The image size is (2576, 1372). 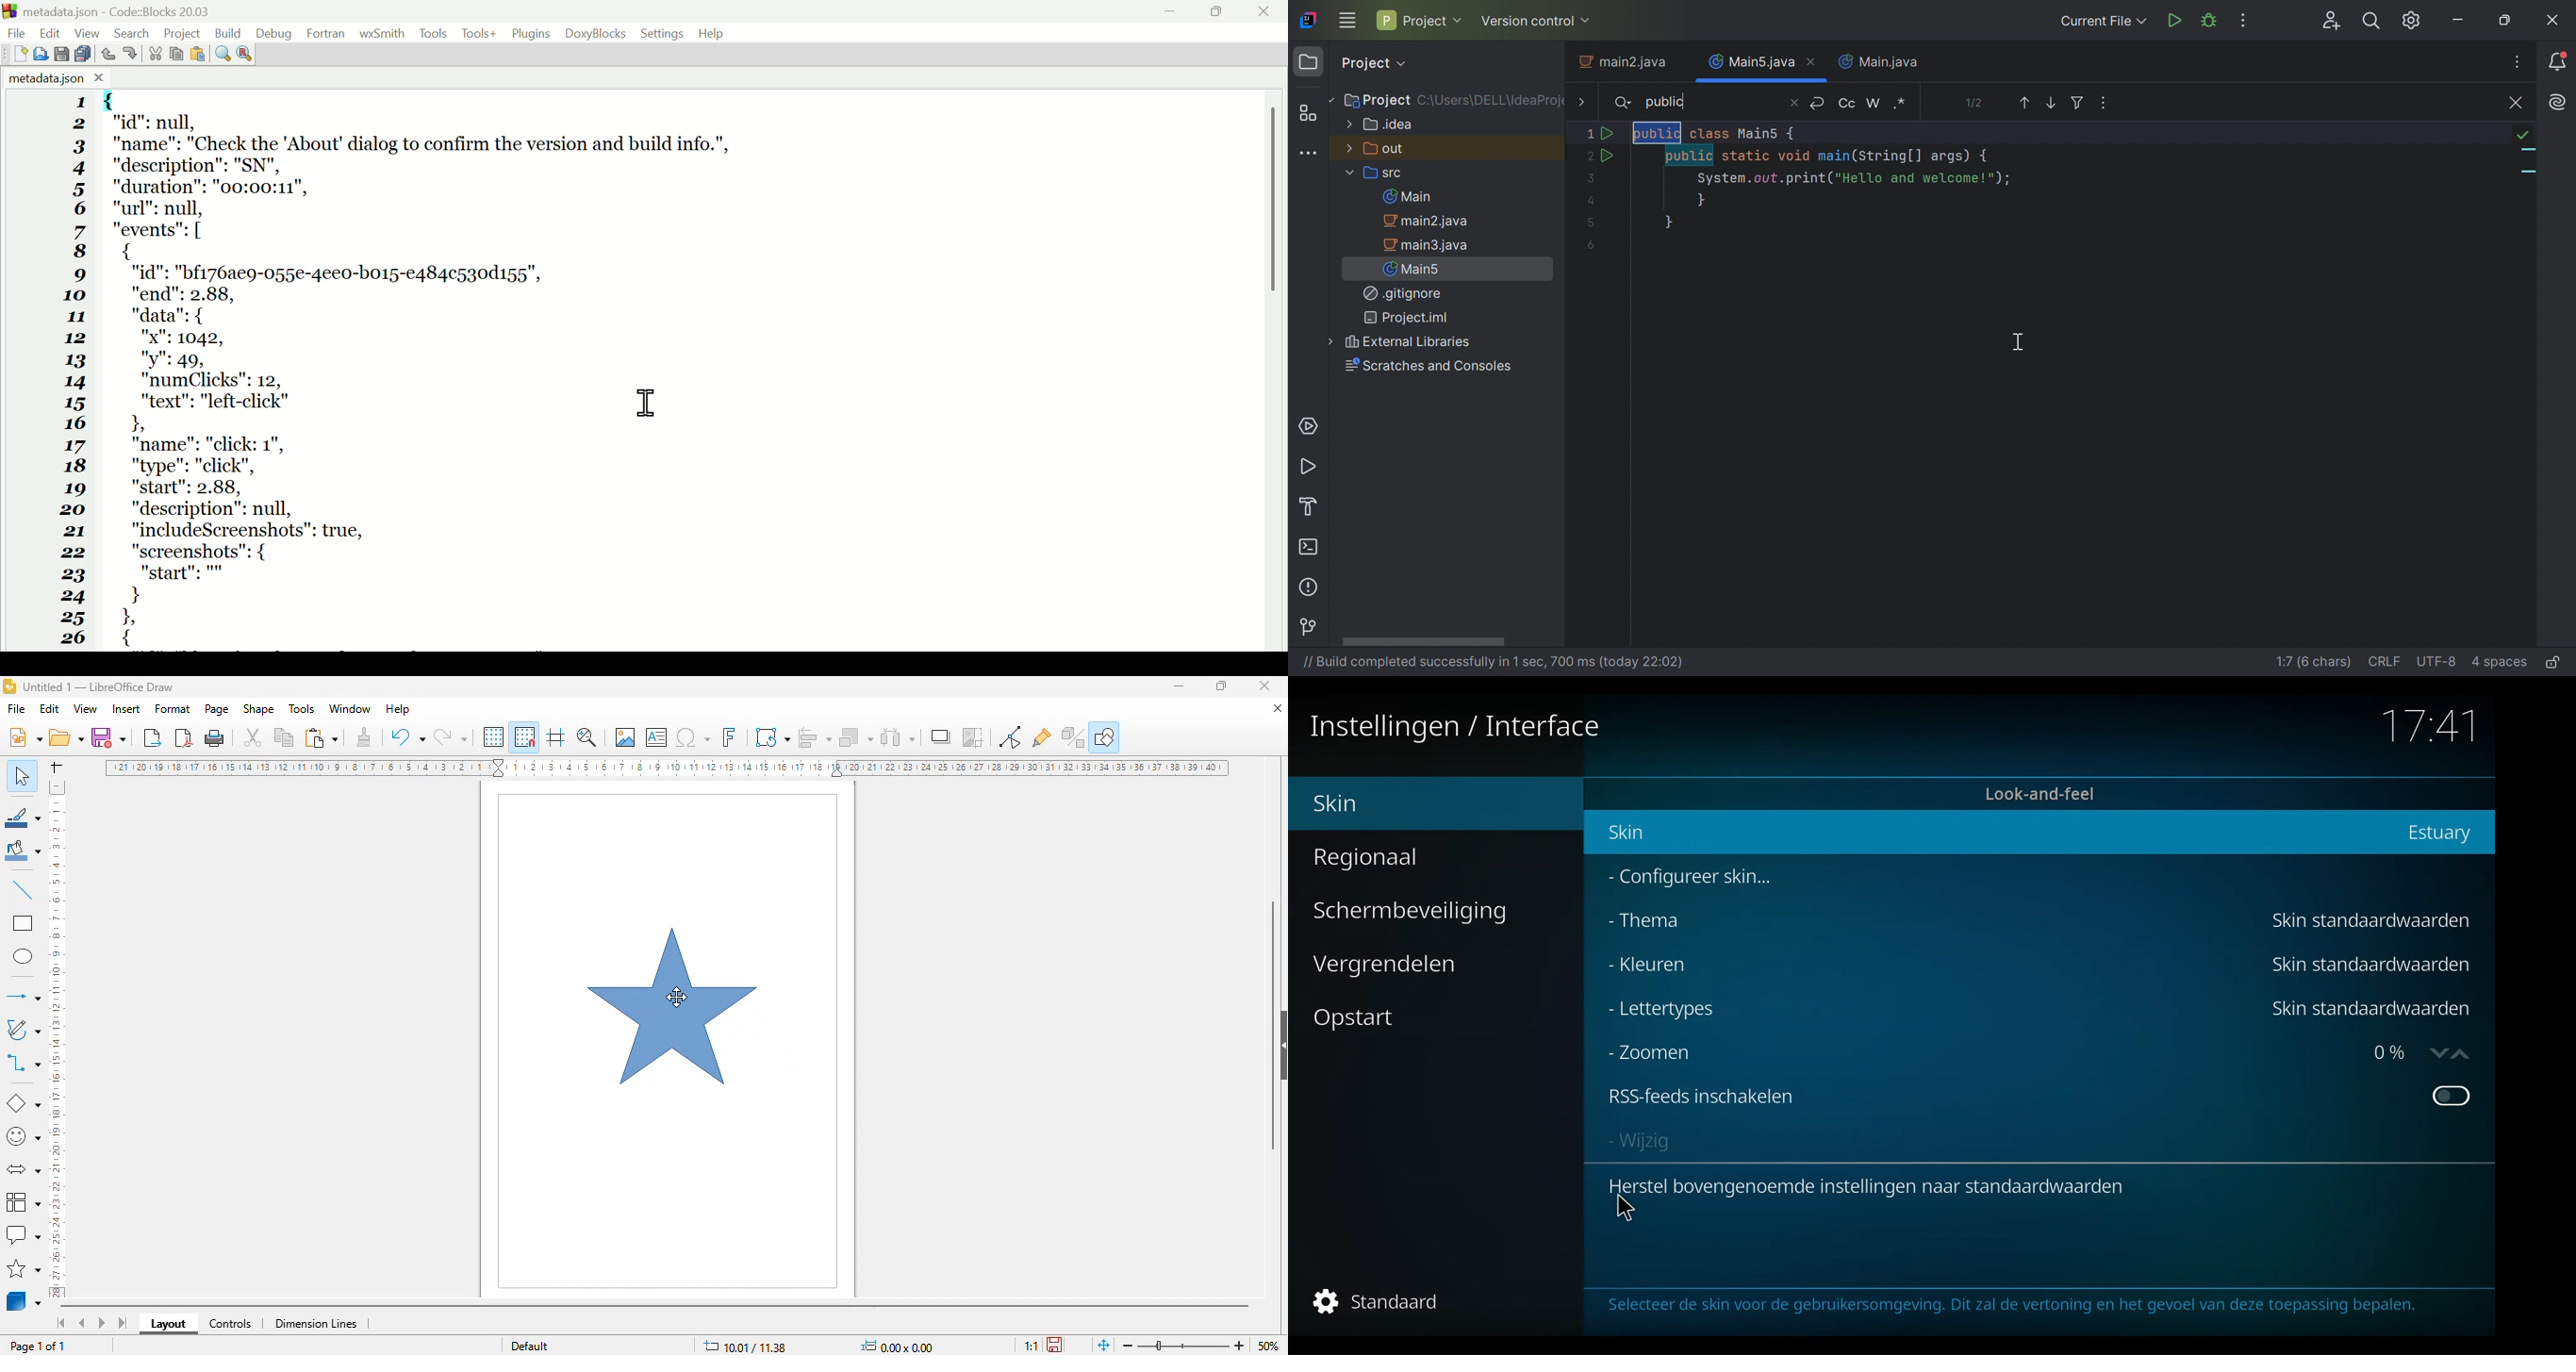 What do you see at coordinates (102, 1323) in the screenshot?
I see `scroll to next sheet` at bounding box center [102, 1323].